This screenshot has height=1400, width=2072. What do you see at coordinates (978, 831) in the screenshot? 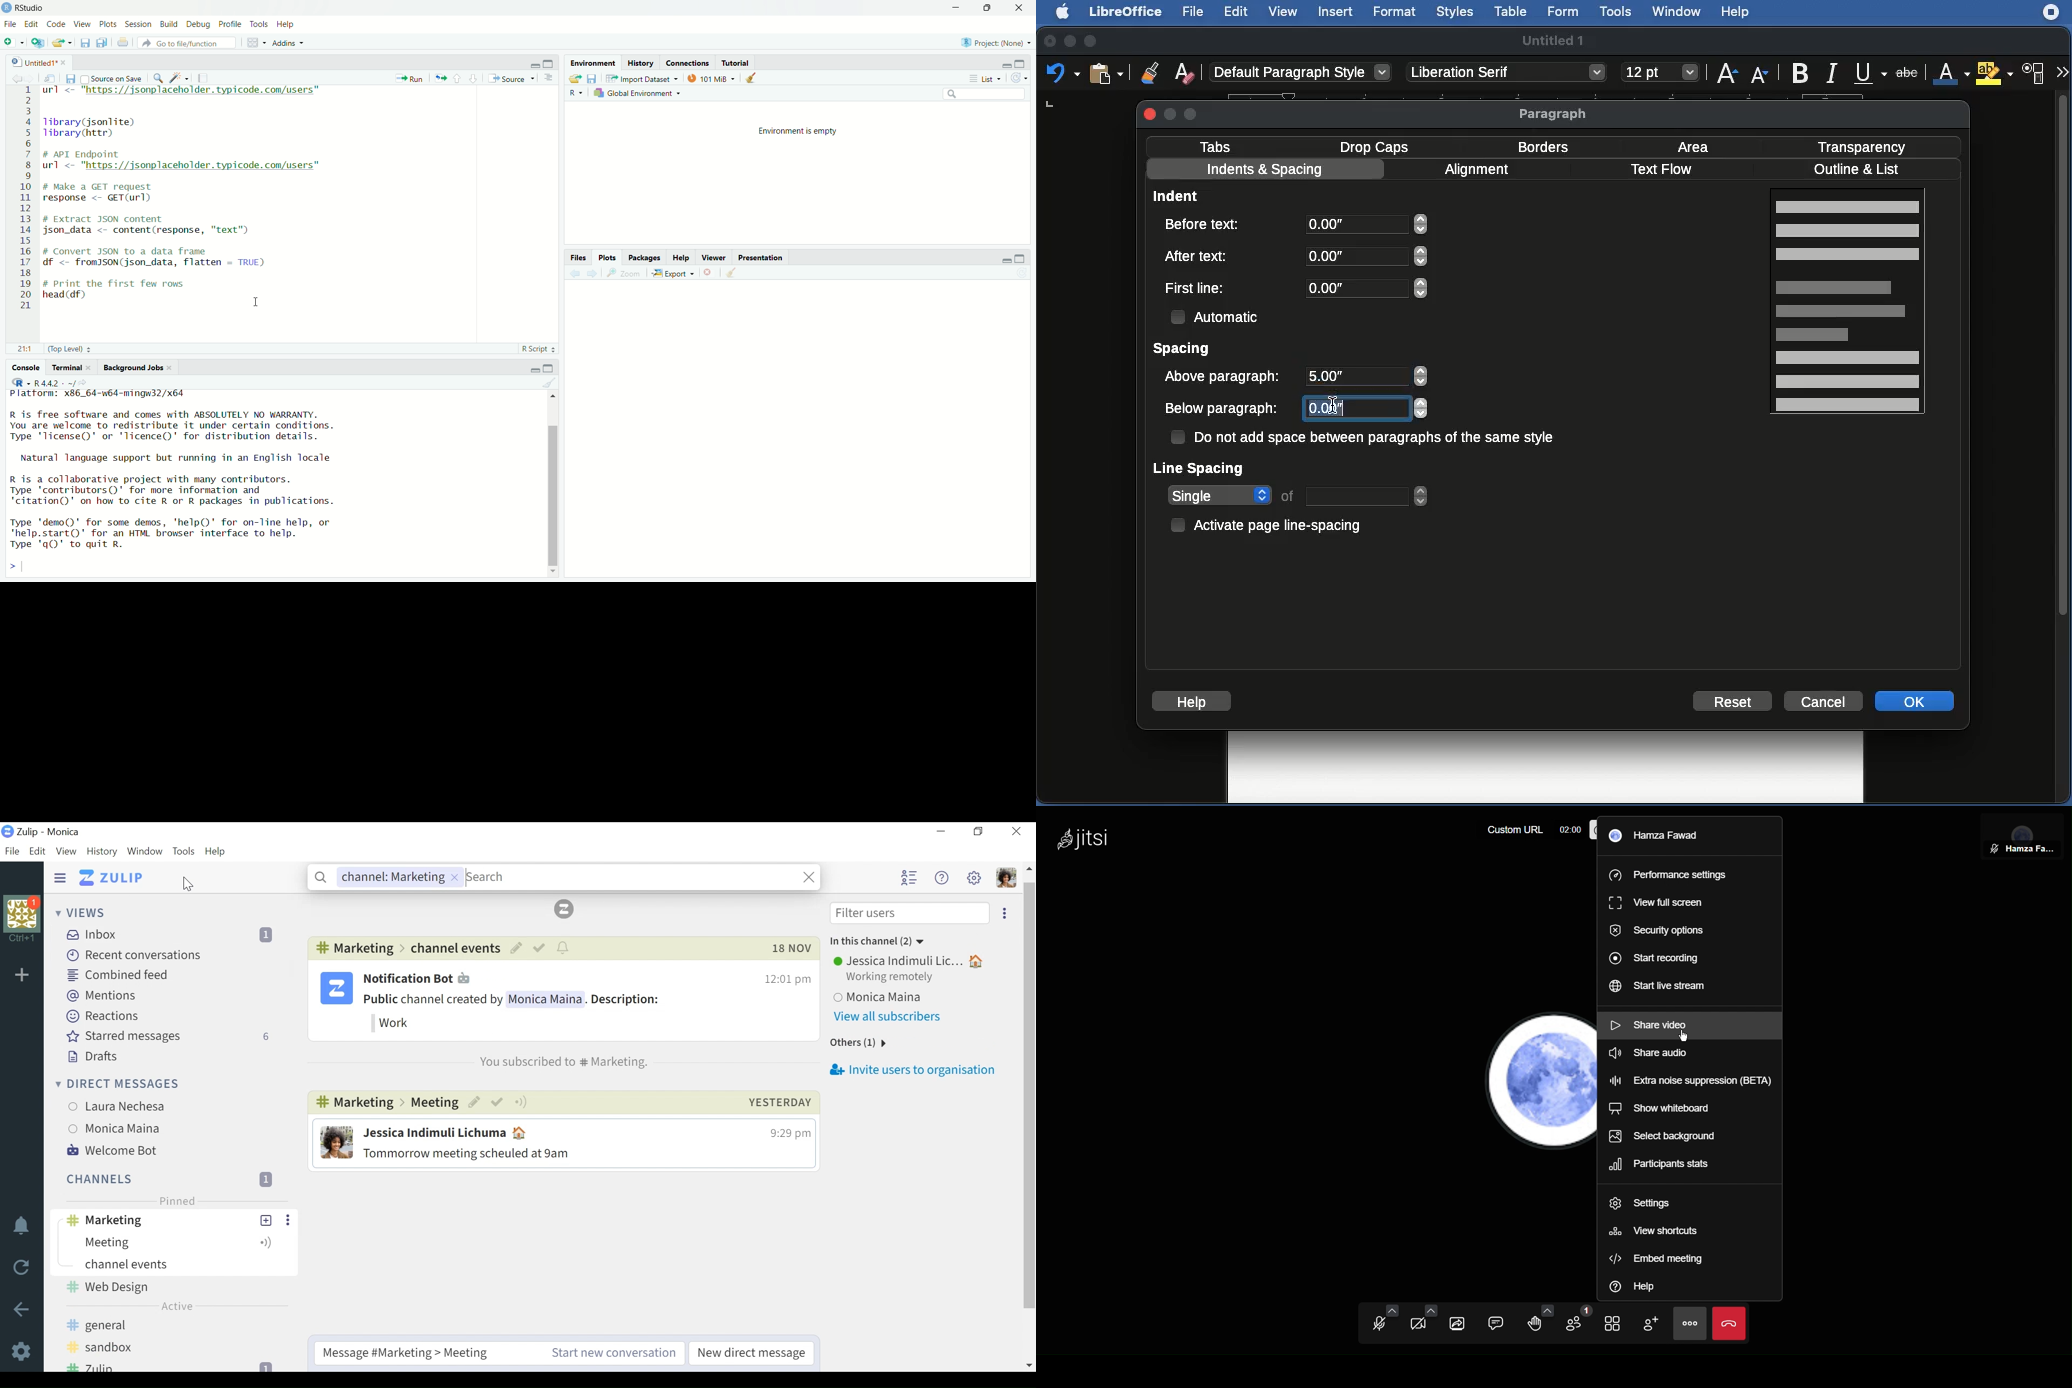
I see `Restore` at bounding box center [978, 831].